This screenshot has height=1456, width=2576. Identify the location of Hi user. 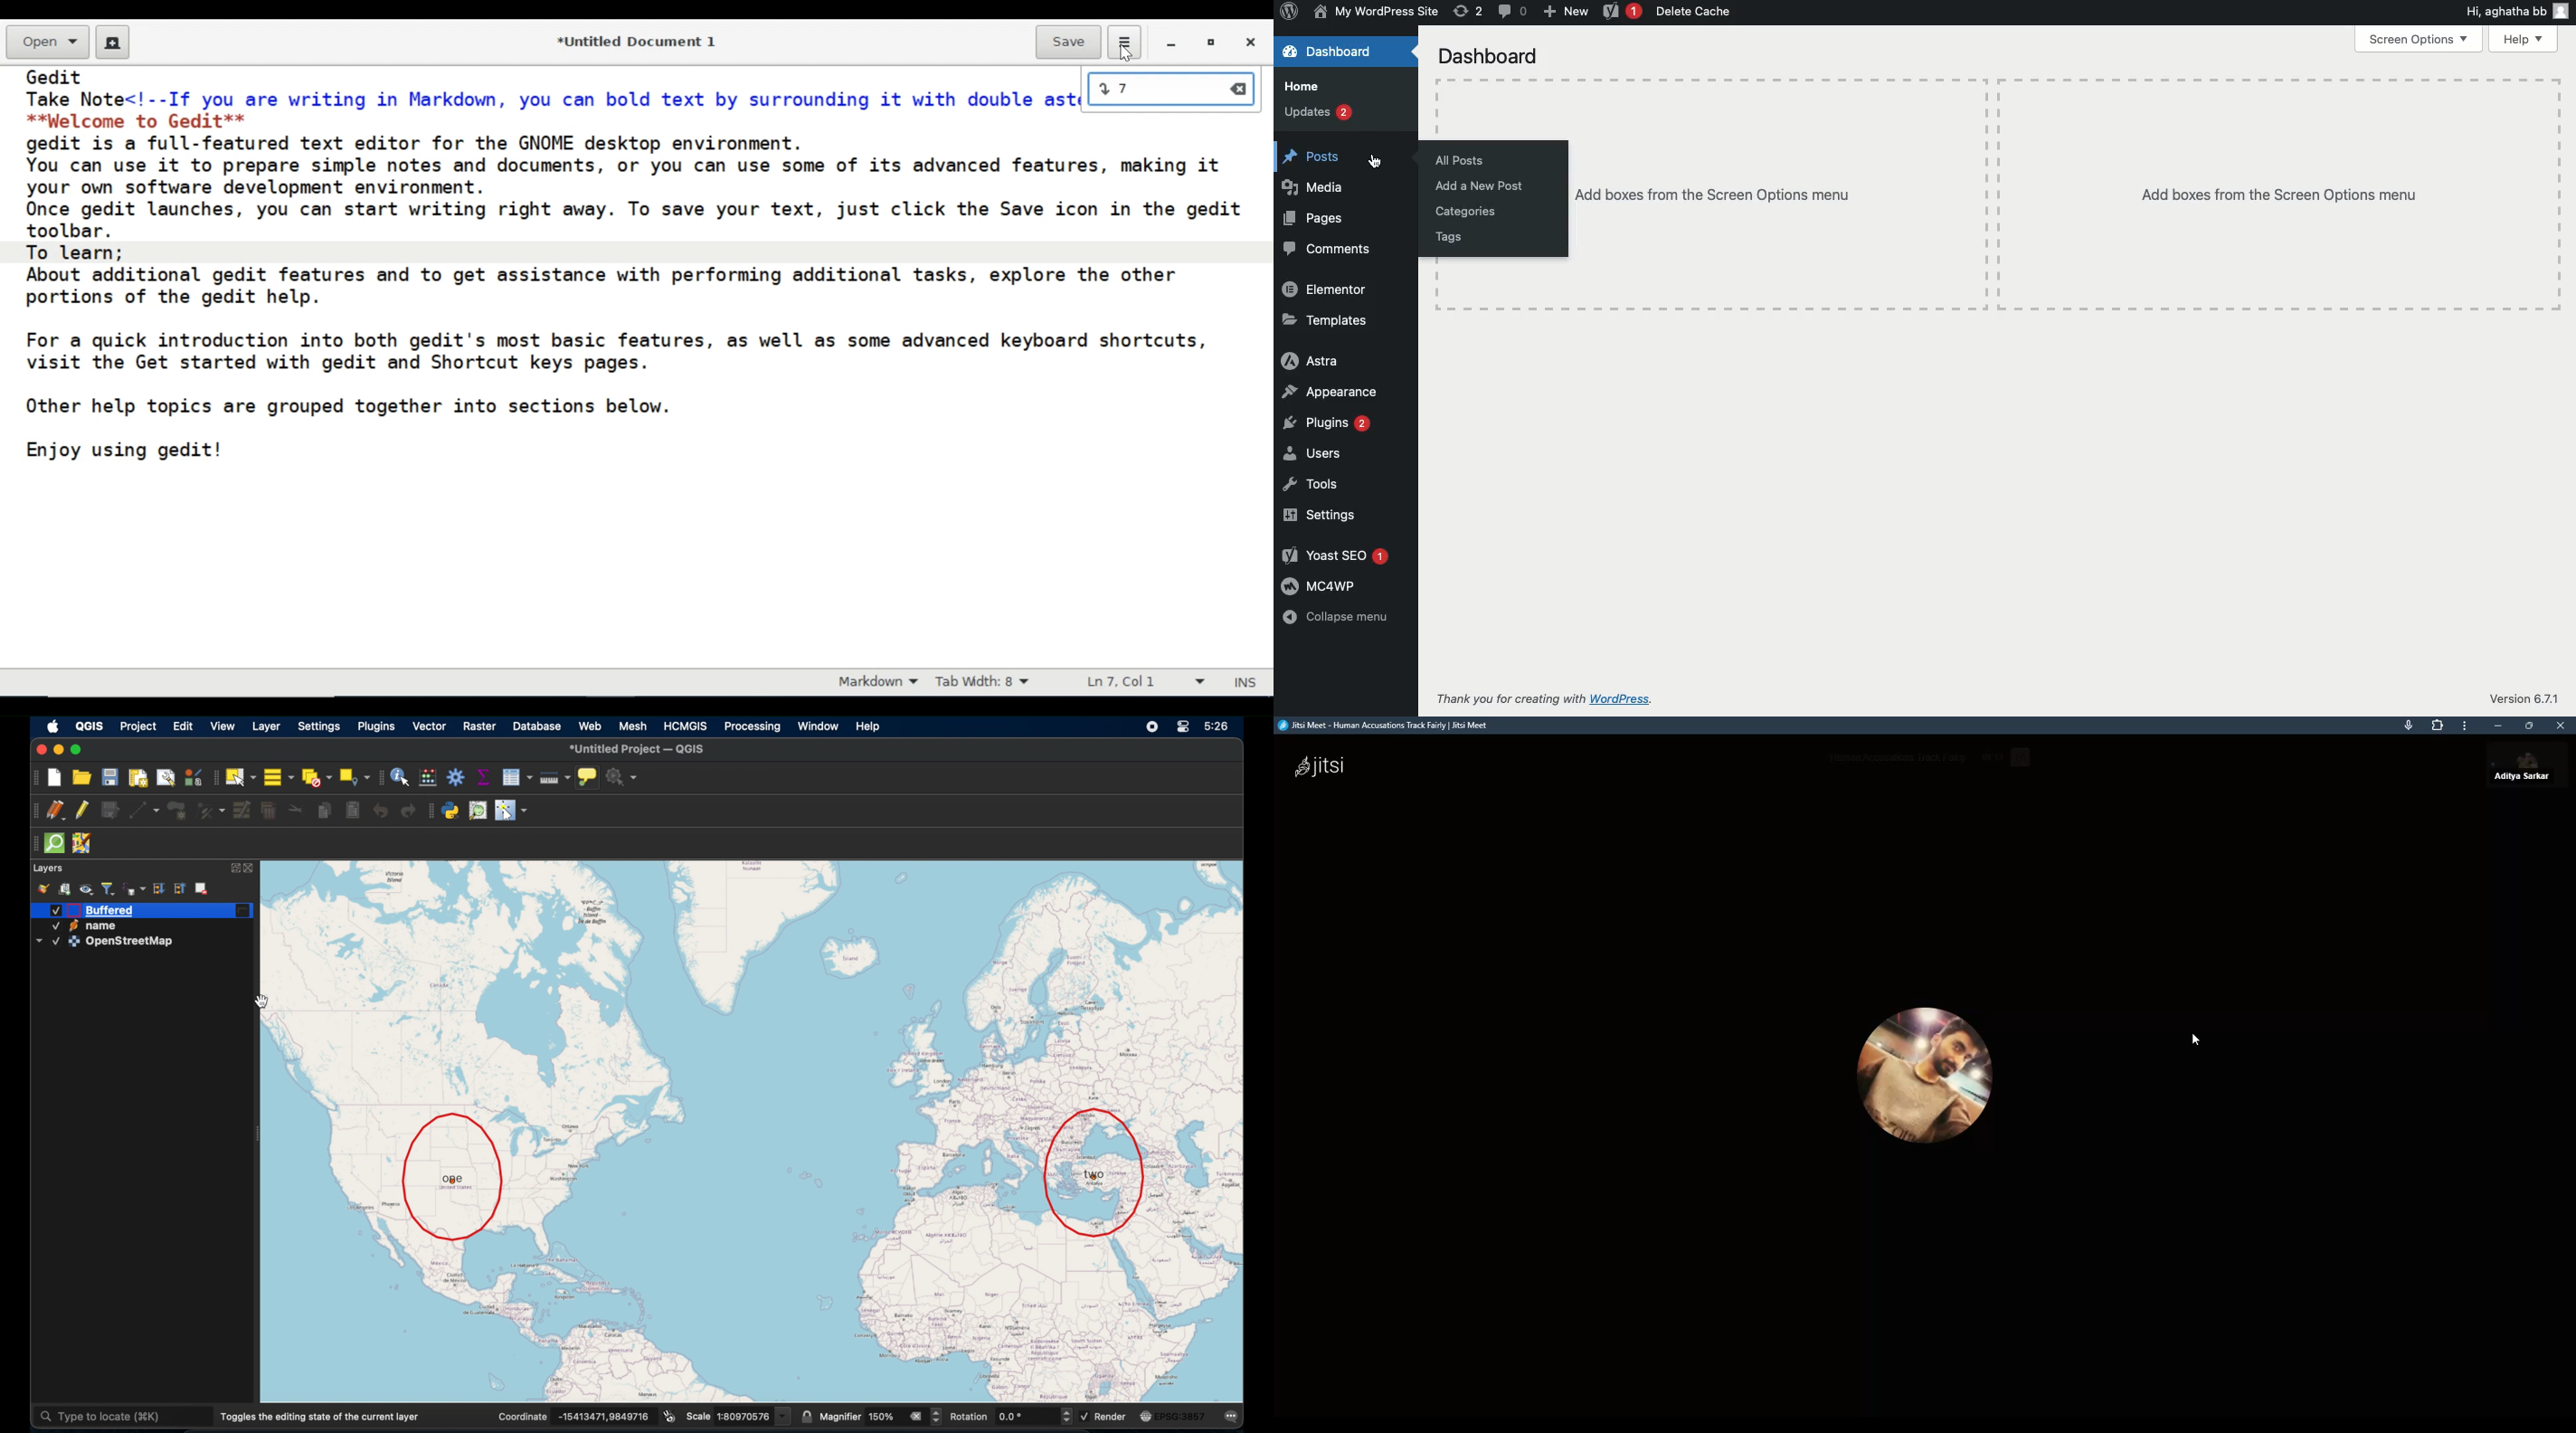
(2518, 13).